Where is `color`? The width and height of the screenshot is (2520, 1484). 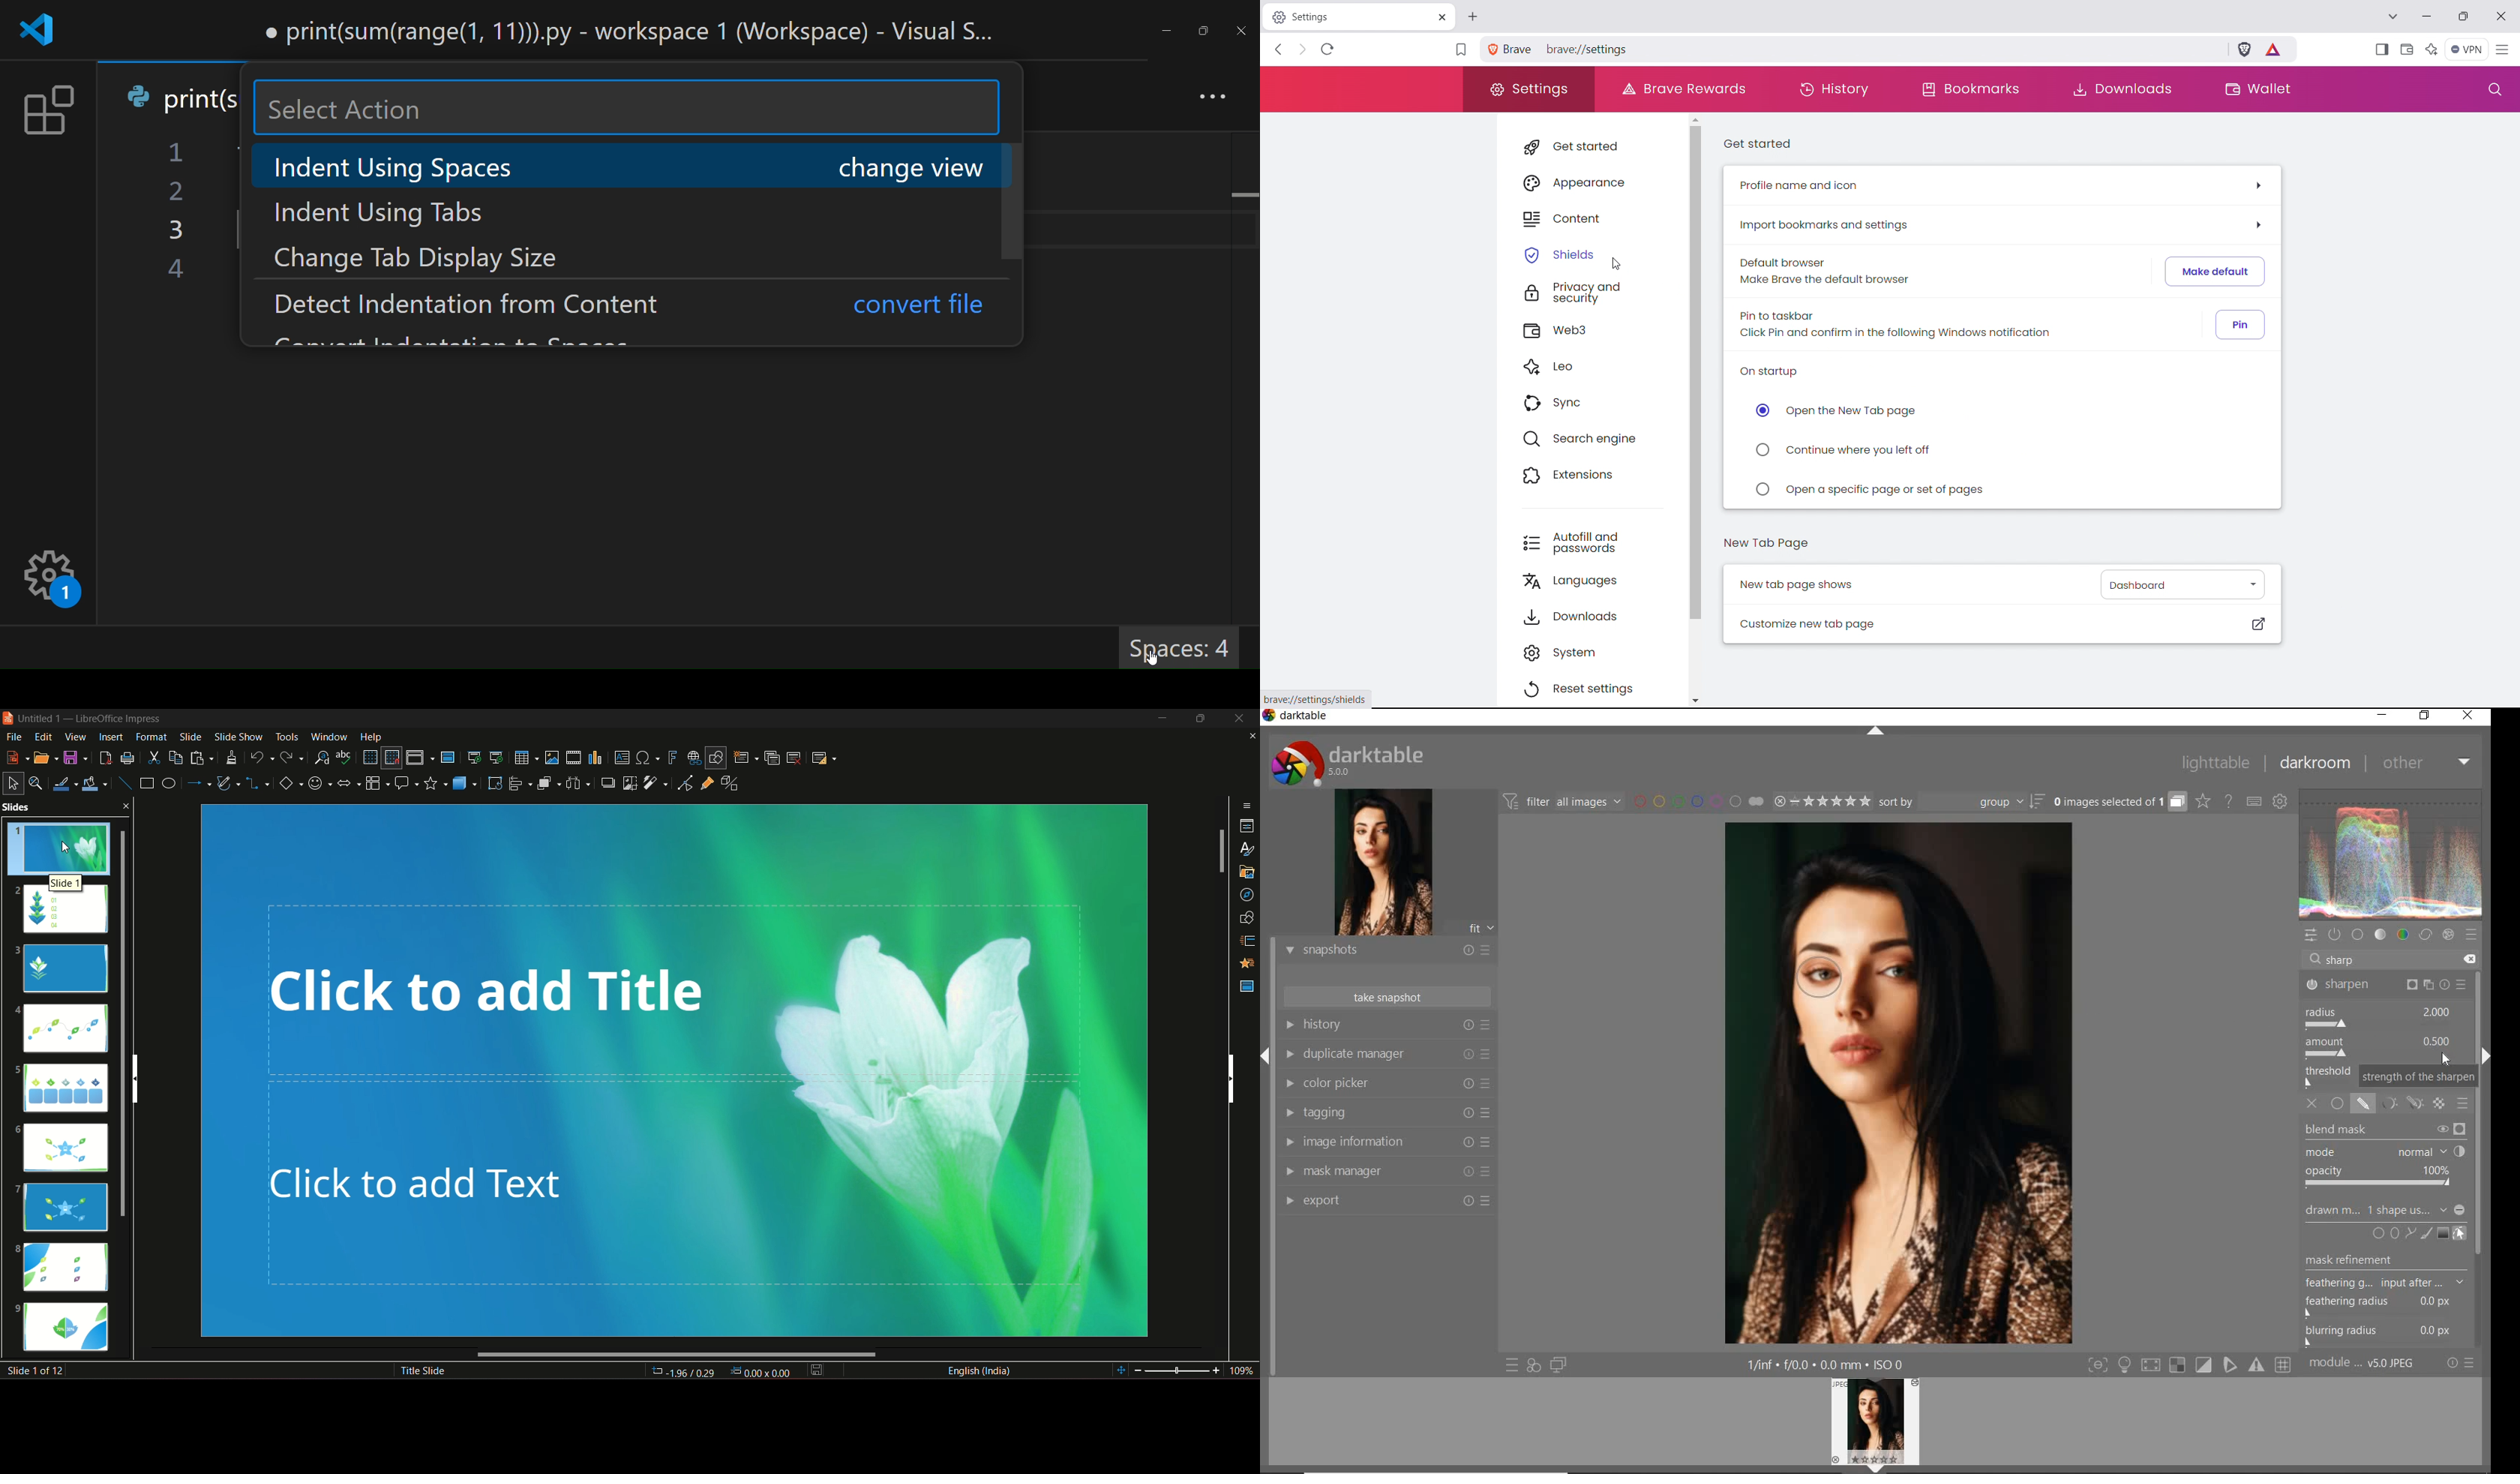 color is located at coordinates (2404, 935).